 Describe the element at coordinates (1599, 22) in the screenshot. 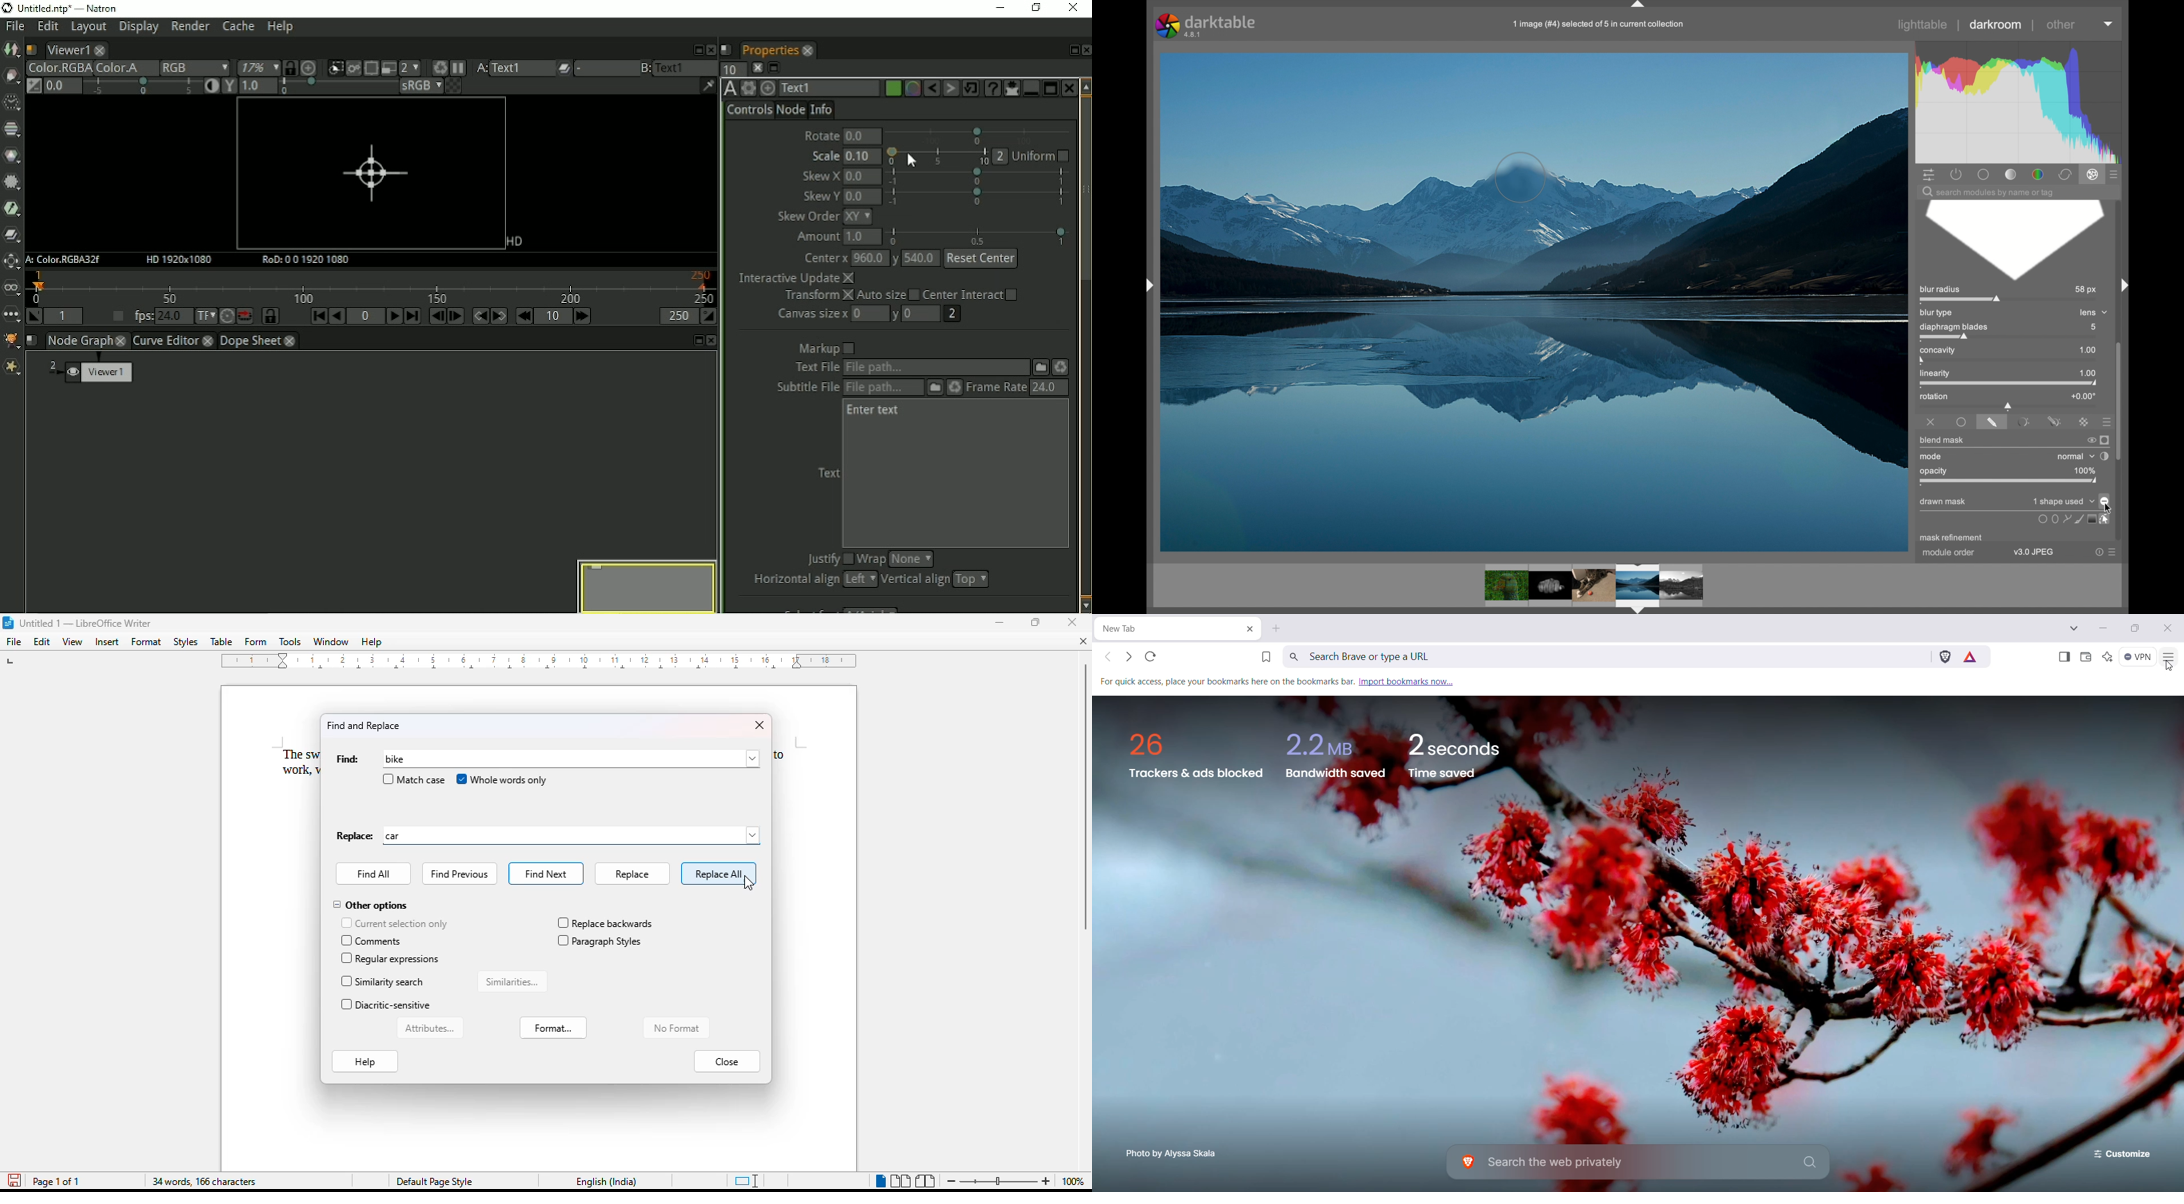

I see `1 image (#4) selected of 5 in current collection` at that location.